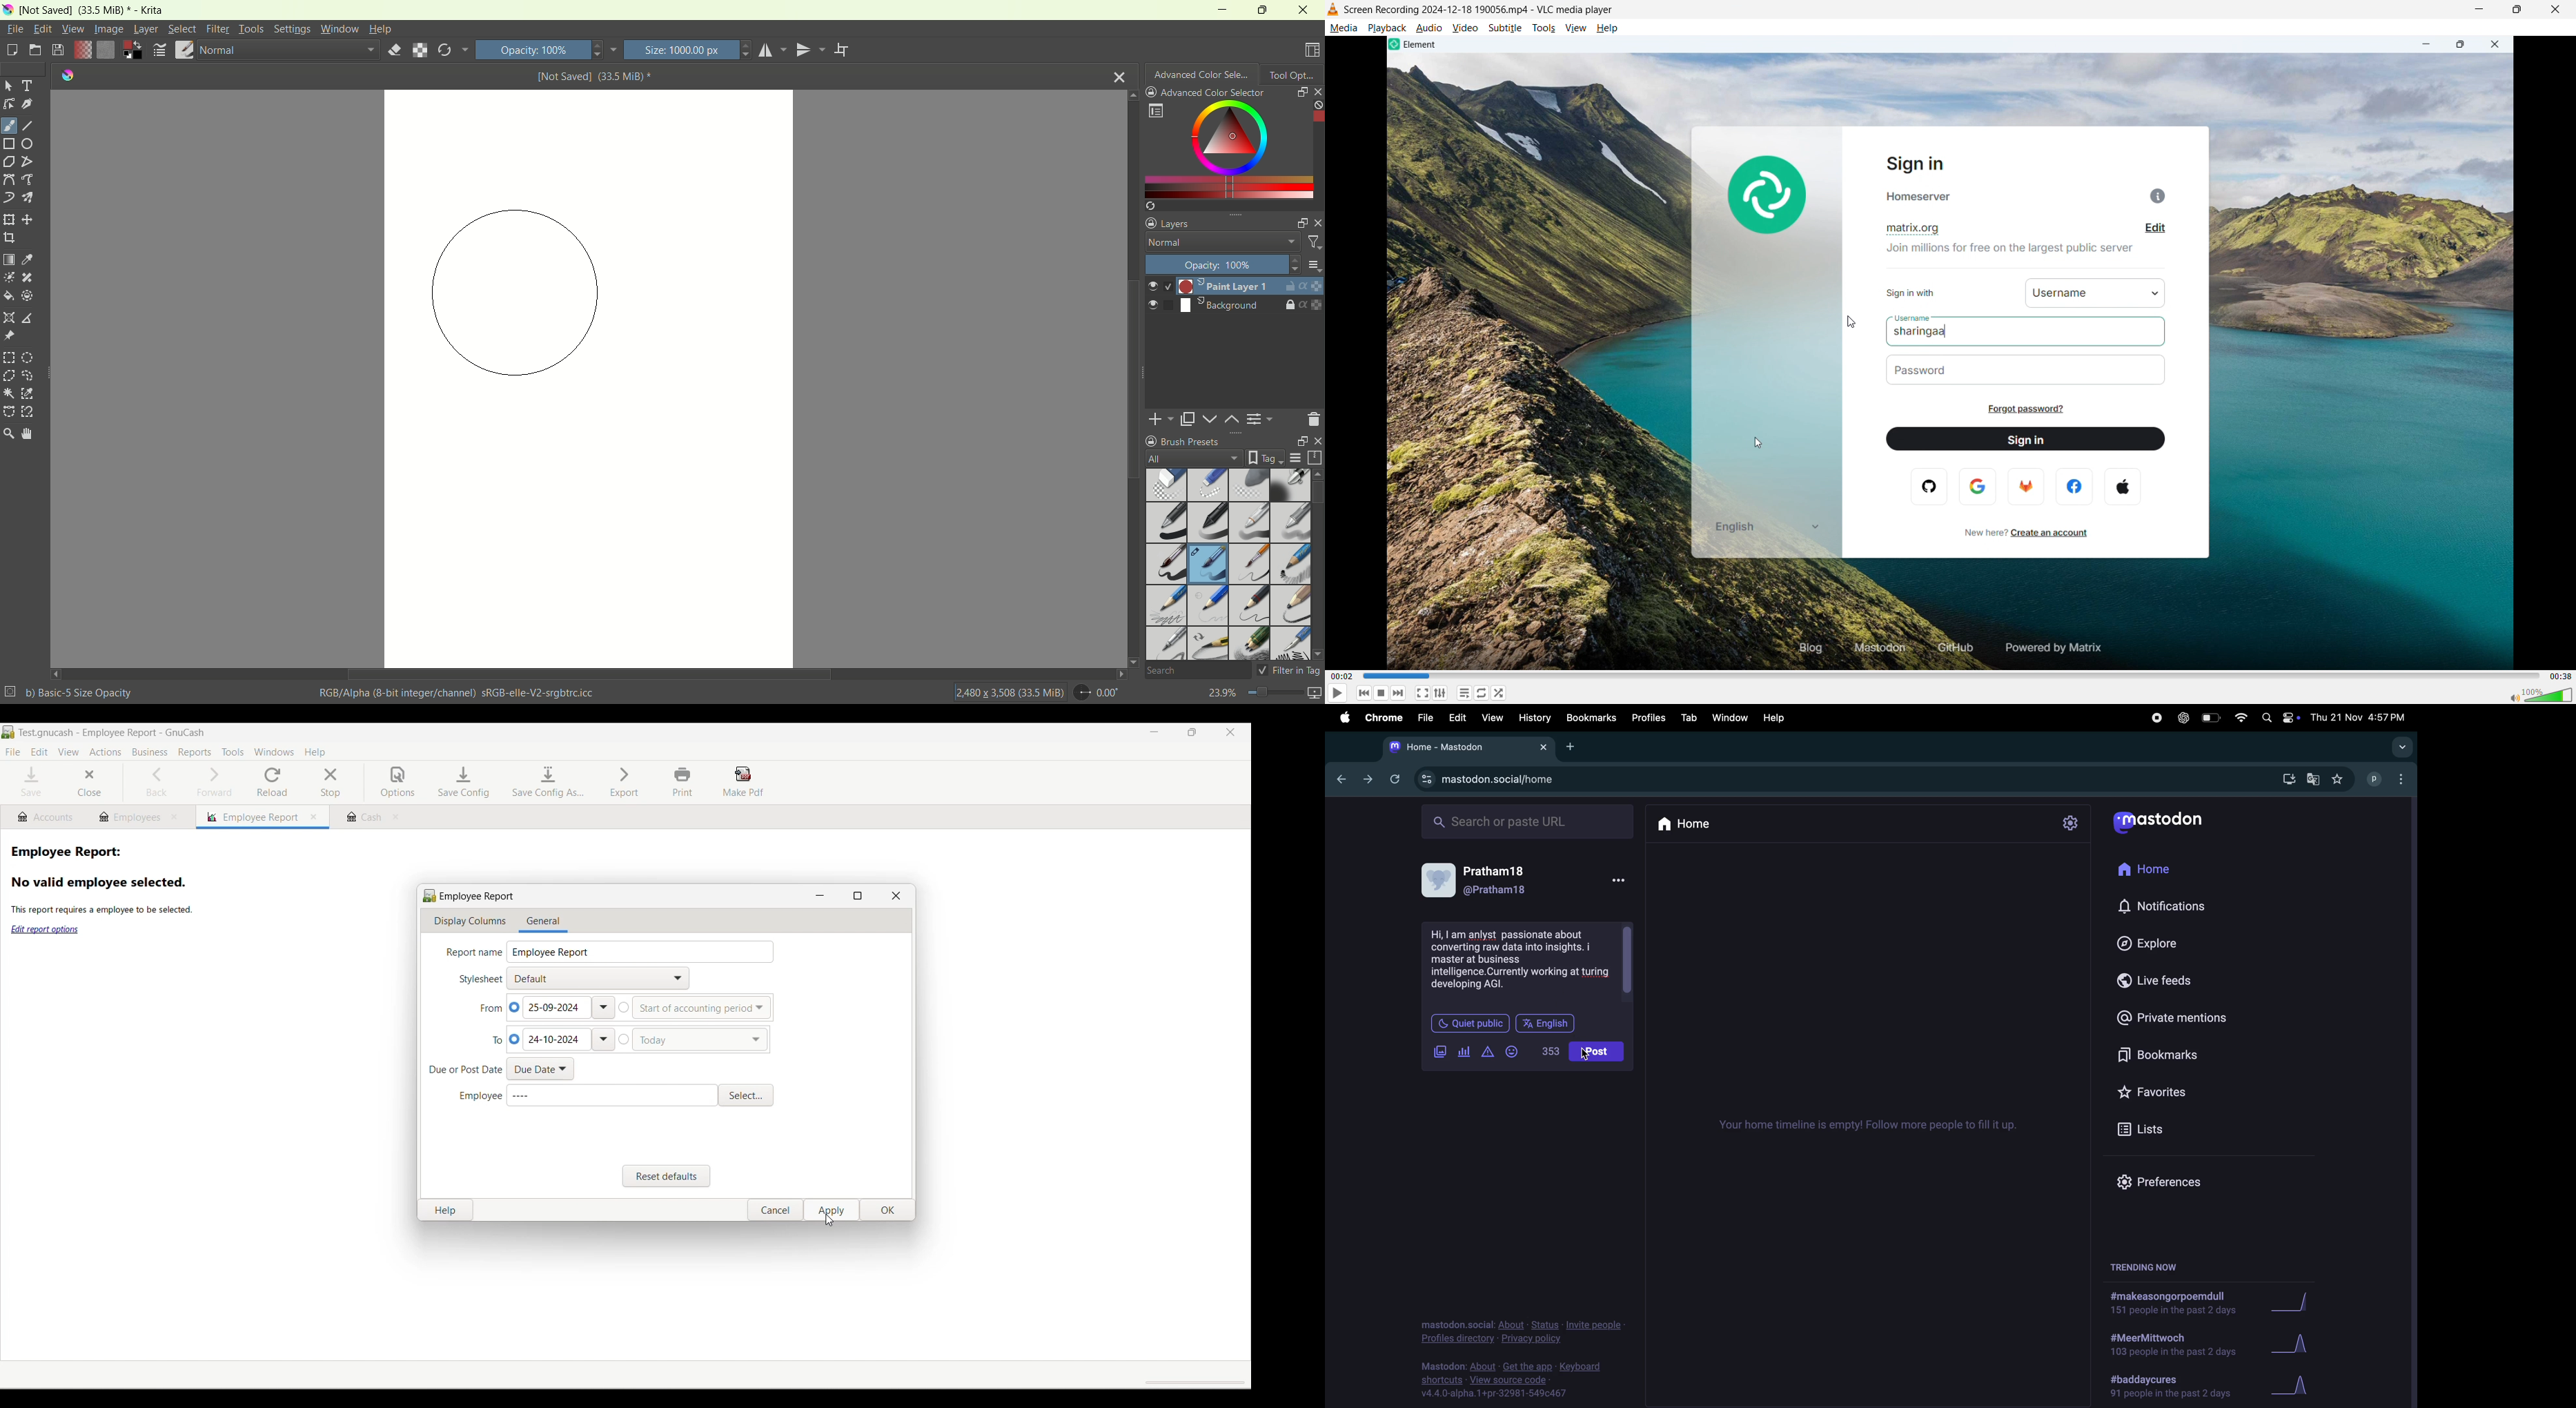 This screenshot has height=1428, width=2576. What do you see at coordinates (1164, 607) in the screenshot?
I see `pencil 2b` at bounding box center [1164, 607].